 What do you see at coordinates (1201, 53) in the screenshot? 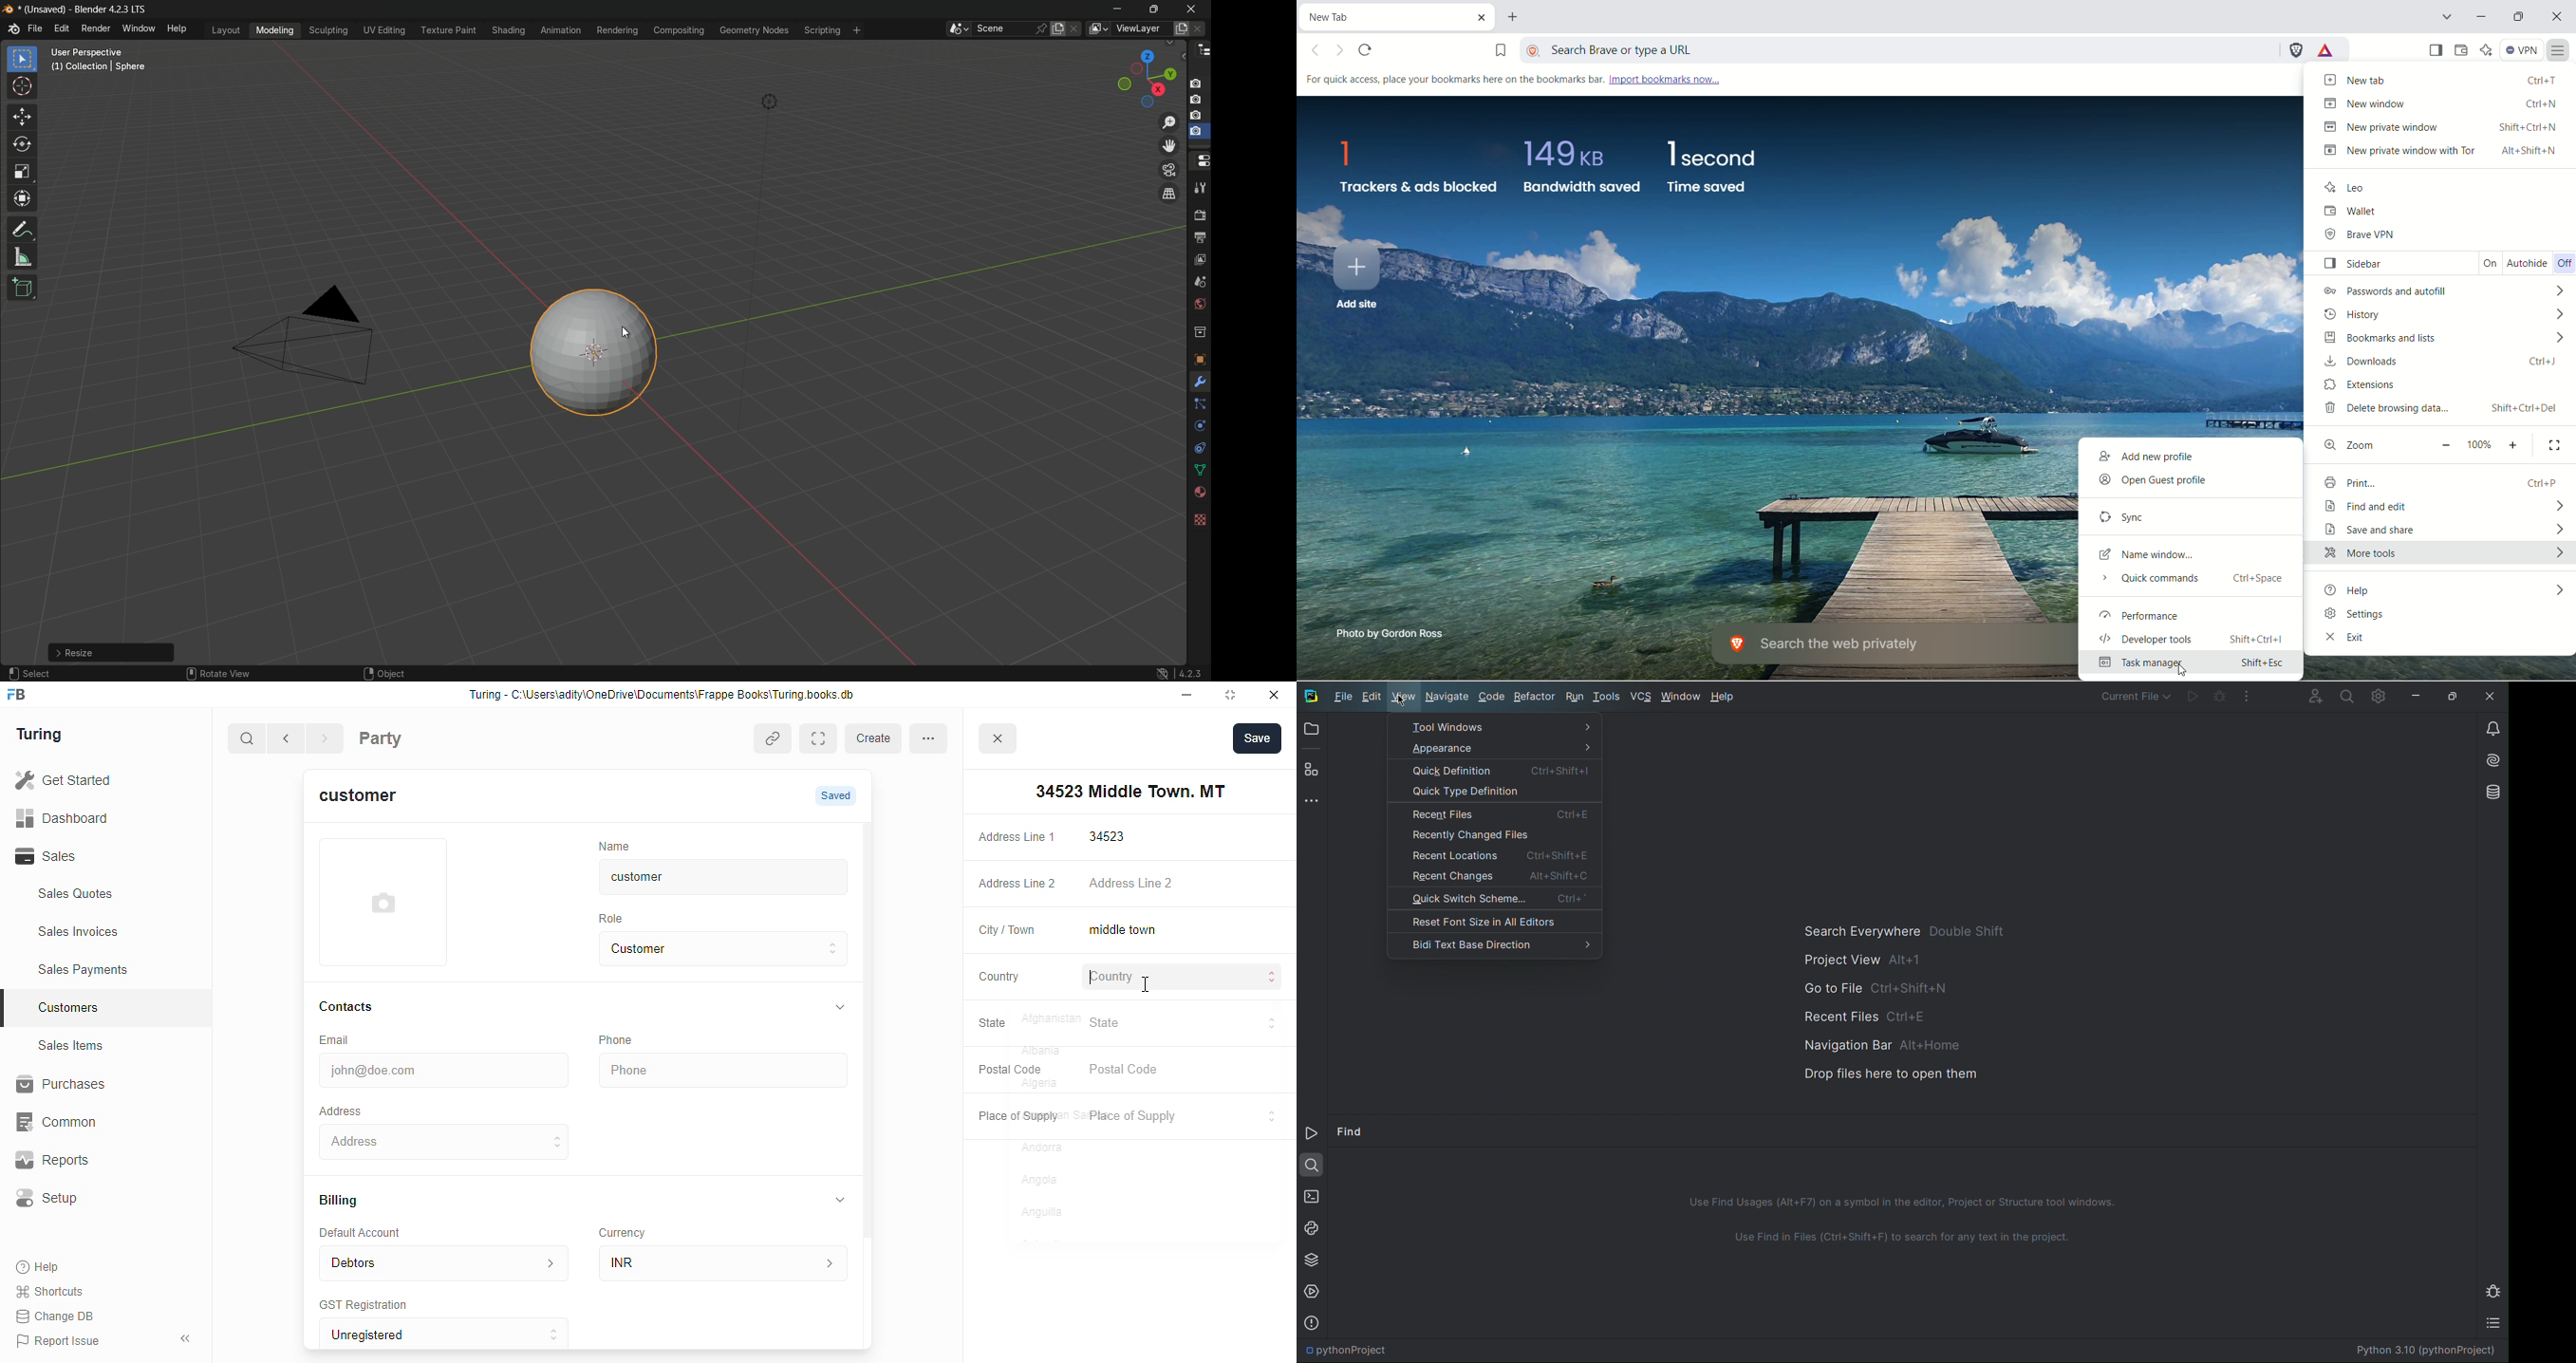
I see `outliner` at bounding box center [1201, 53].